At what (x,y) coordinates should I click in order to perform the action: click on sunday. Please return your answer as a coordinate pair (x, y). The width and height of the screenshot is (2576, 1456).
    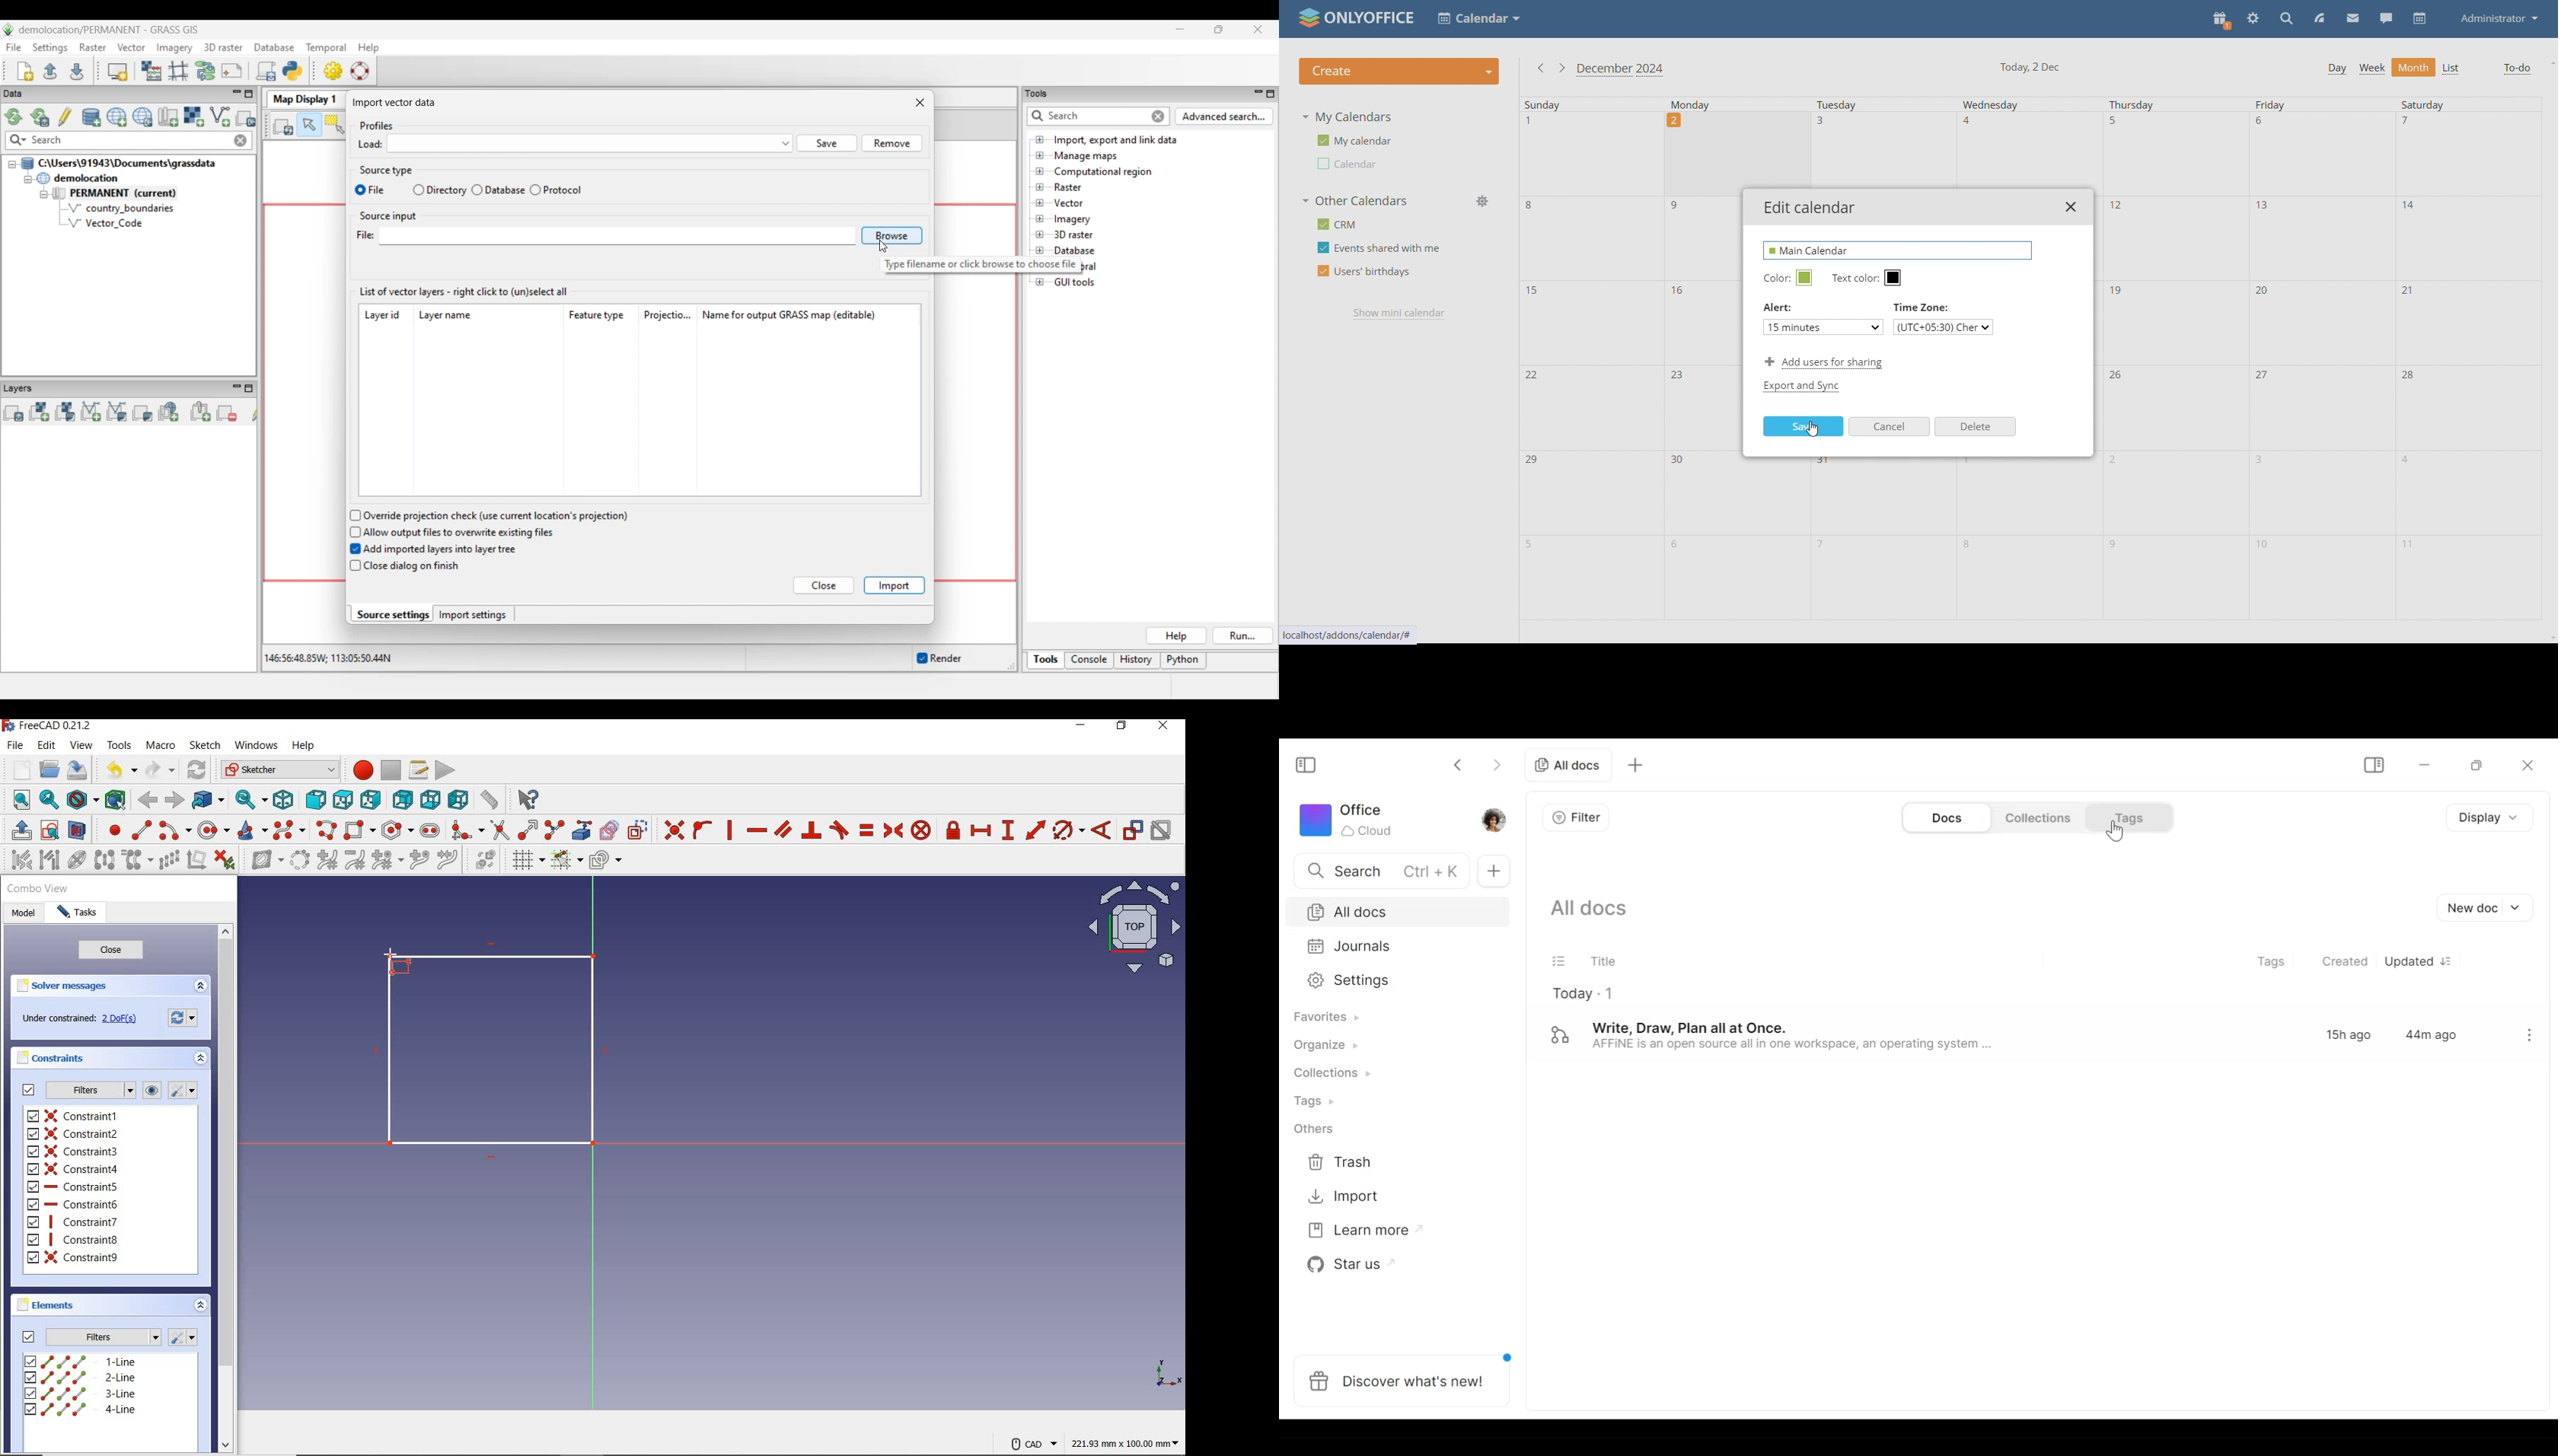
    Looking at the image, I should click on (1589, 365).